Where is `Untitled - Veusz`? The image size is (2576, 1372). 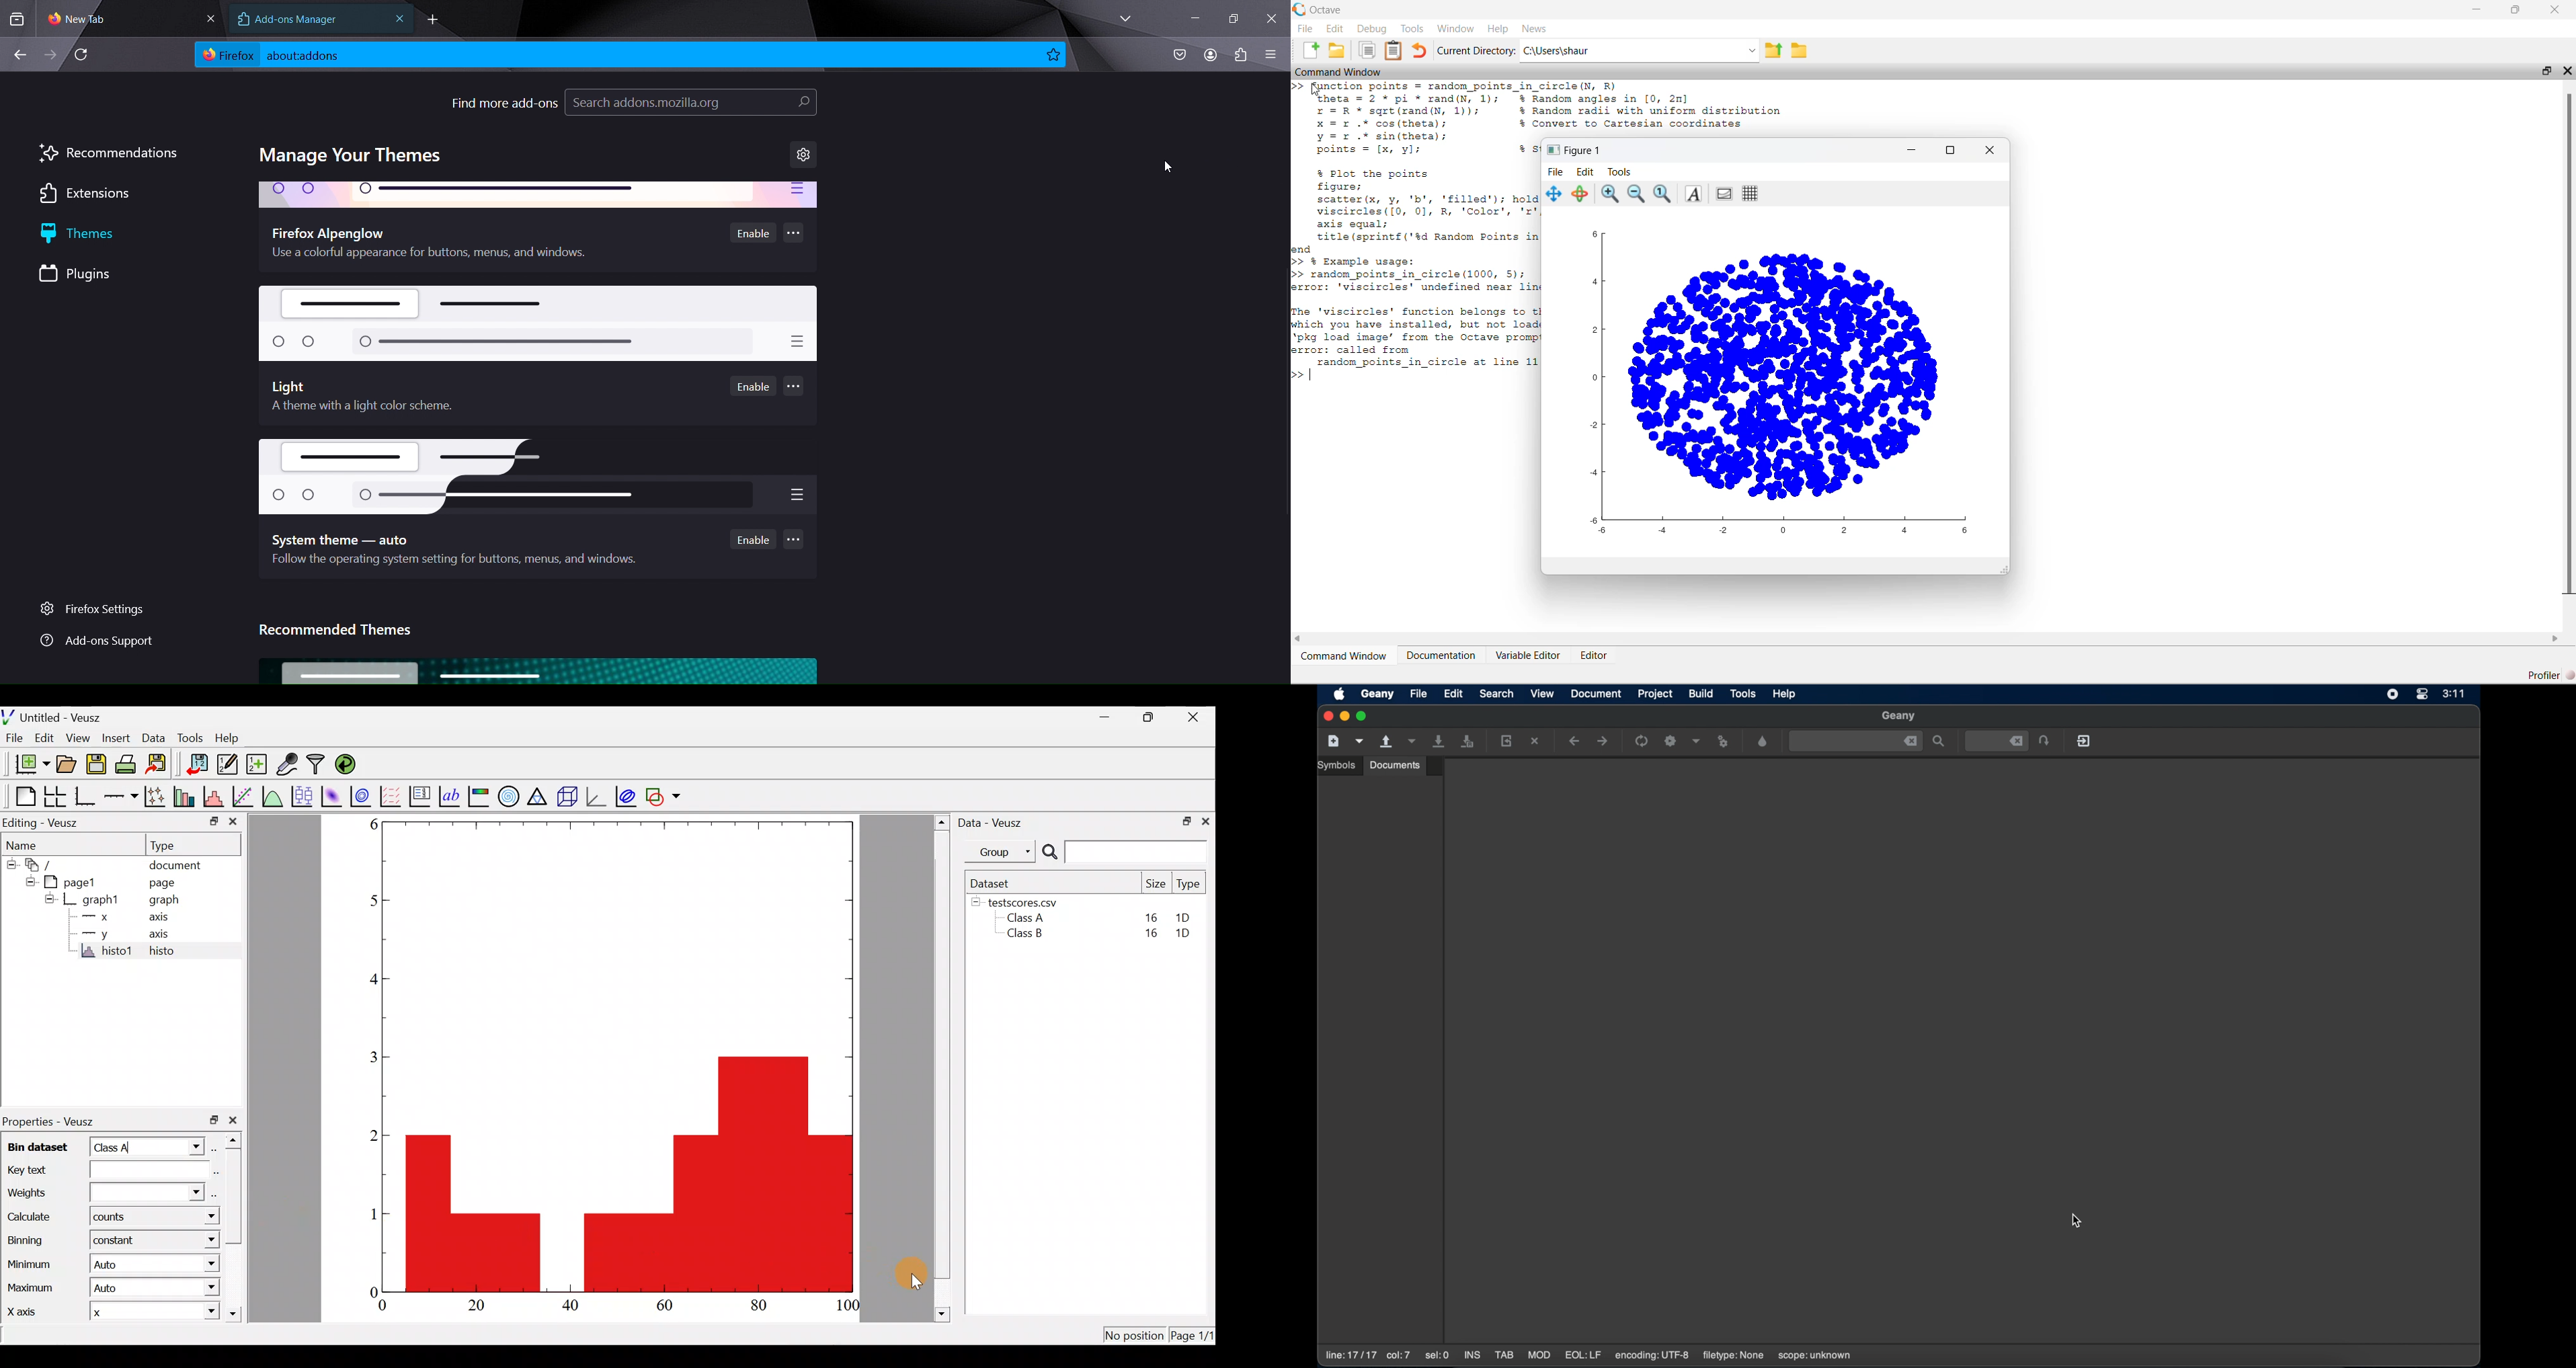
Untitled - Veusz is located at coordinates (56, 715).